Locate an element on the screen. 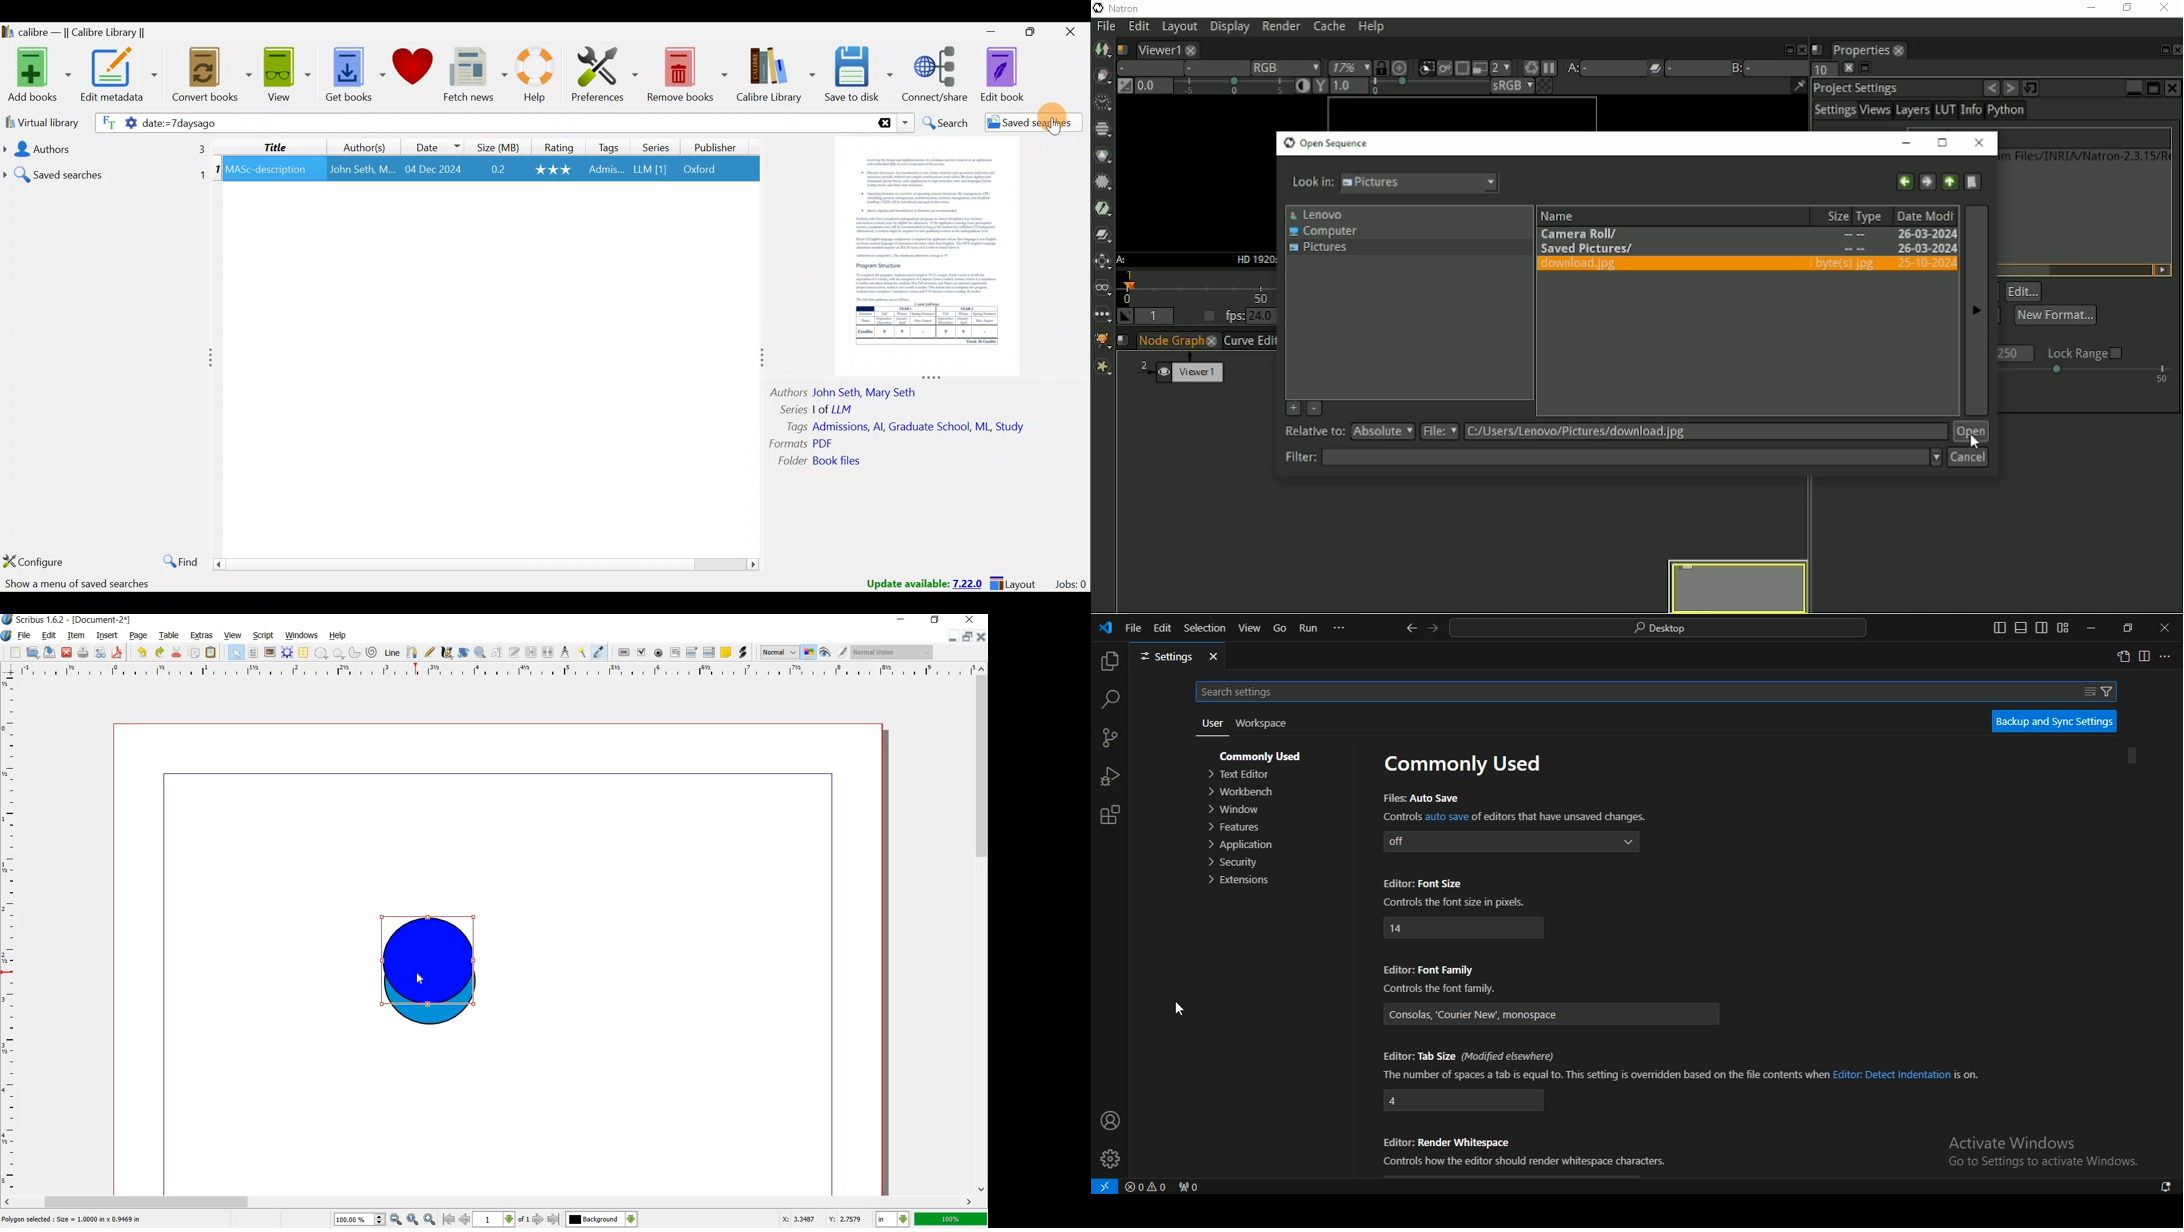 The width and height of the screenshot is (2184, 1232). toggle panel is located at coordinates (2020, 628).